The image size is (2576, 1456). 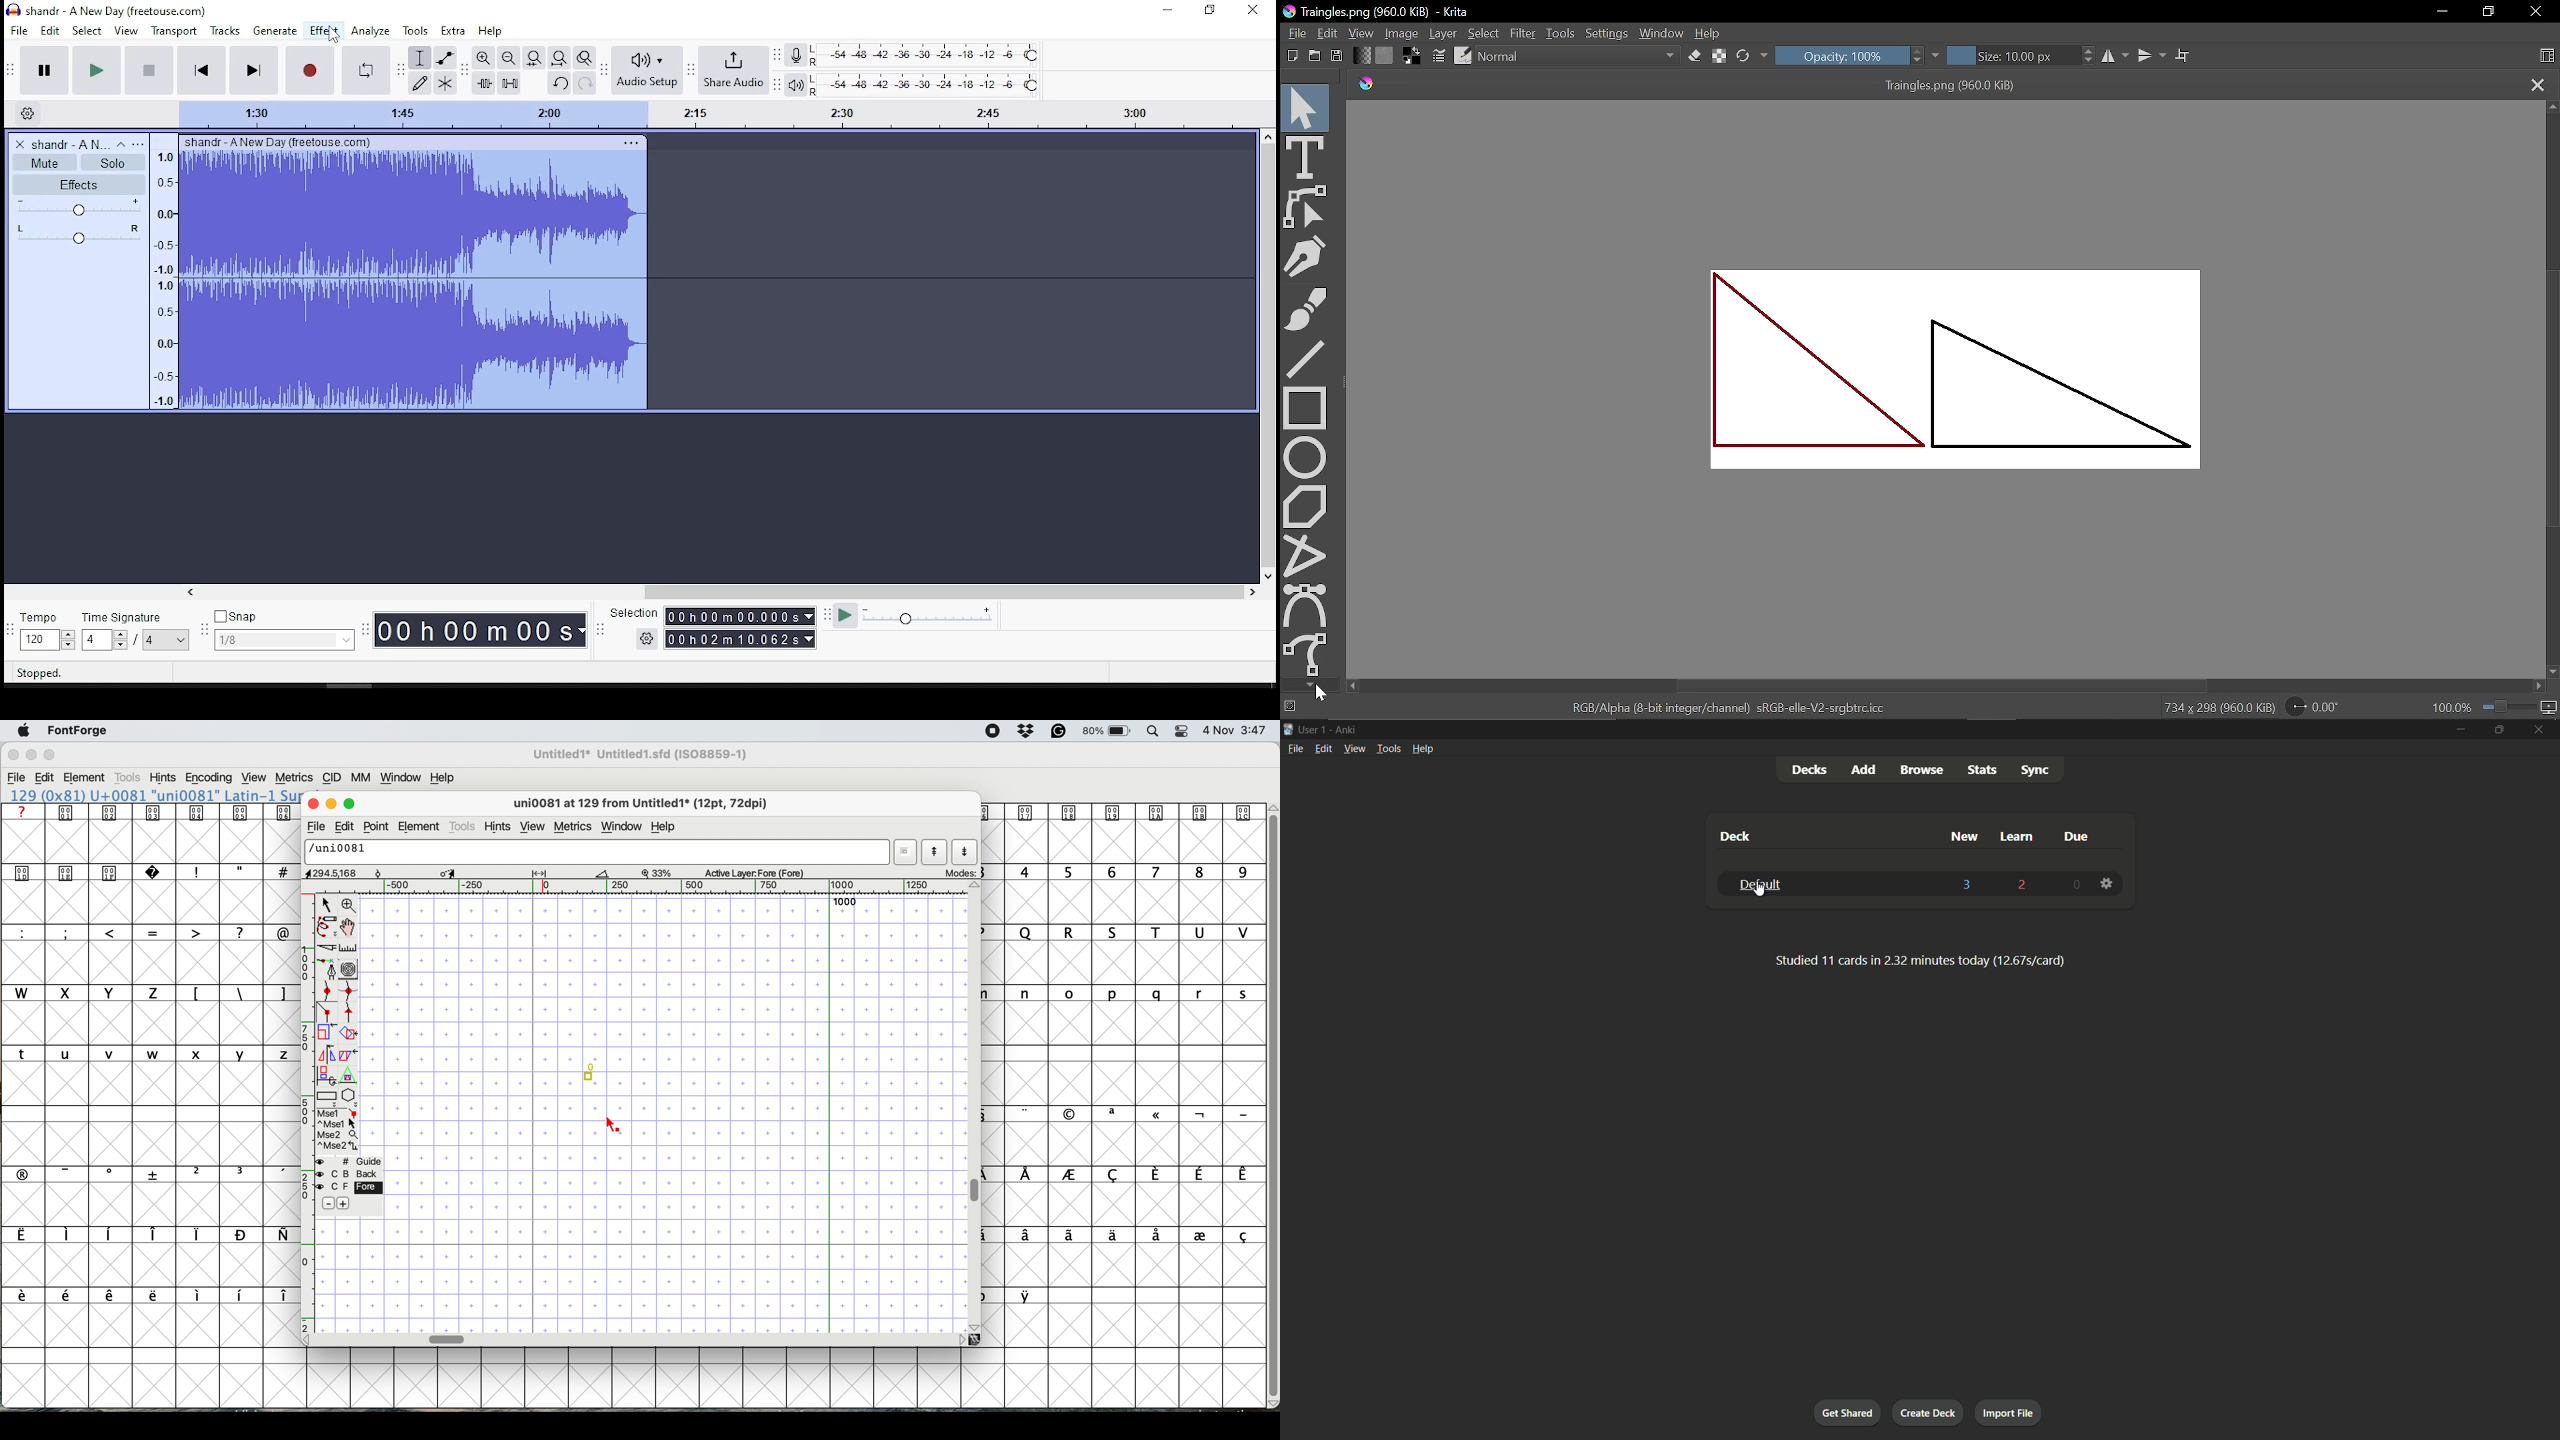 I want to click on zoom in, so click(x=508, y=57).